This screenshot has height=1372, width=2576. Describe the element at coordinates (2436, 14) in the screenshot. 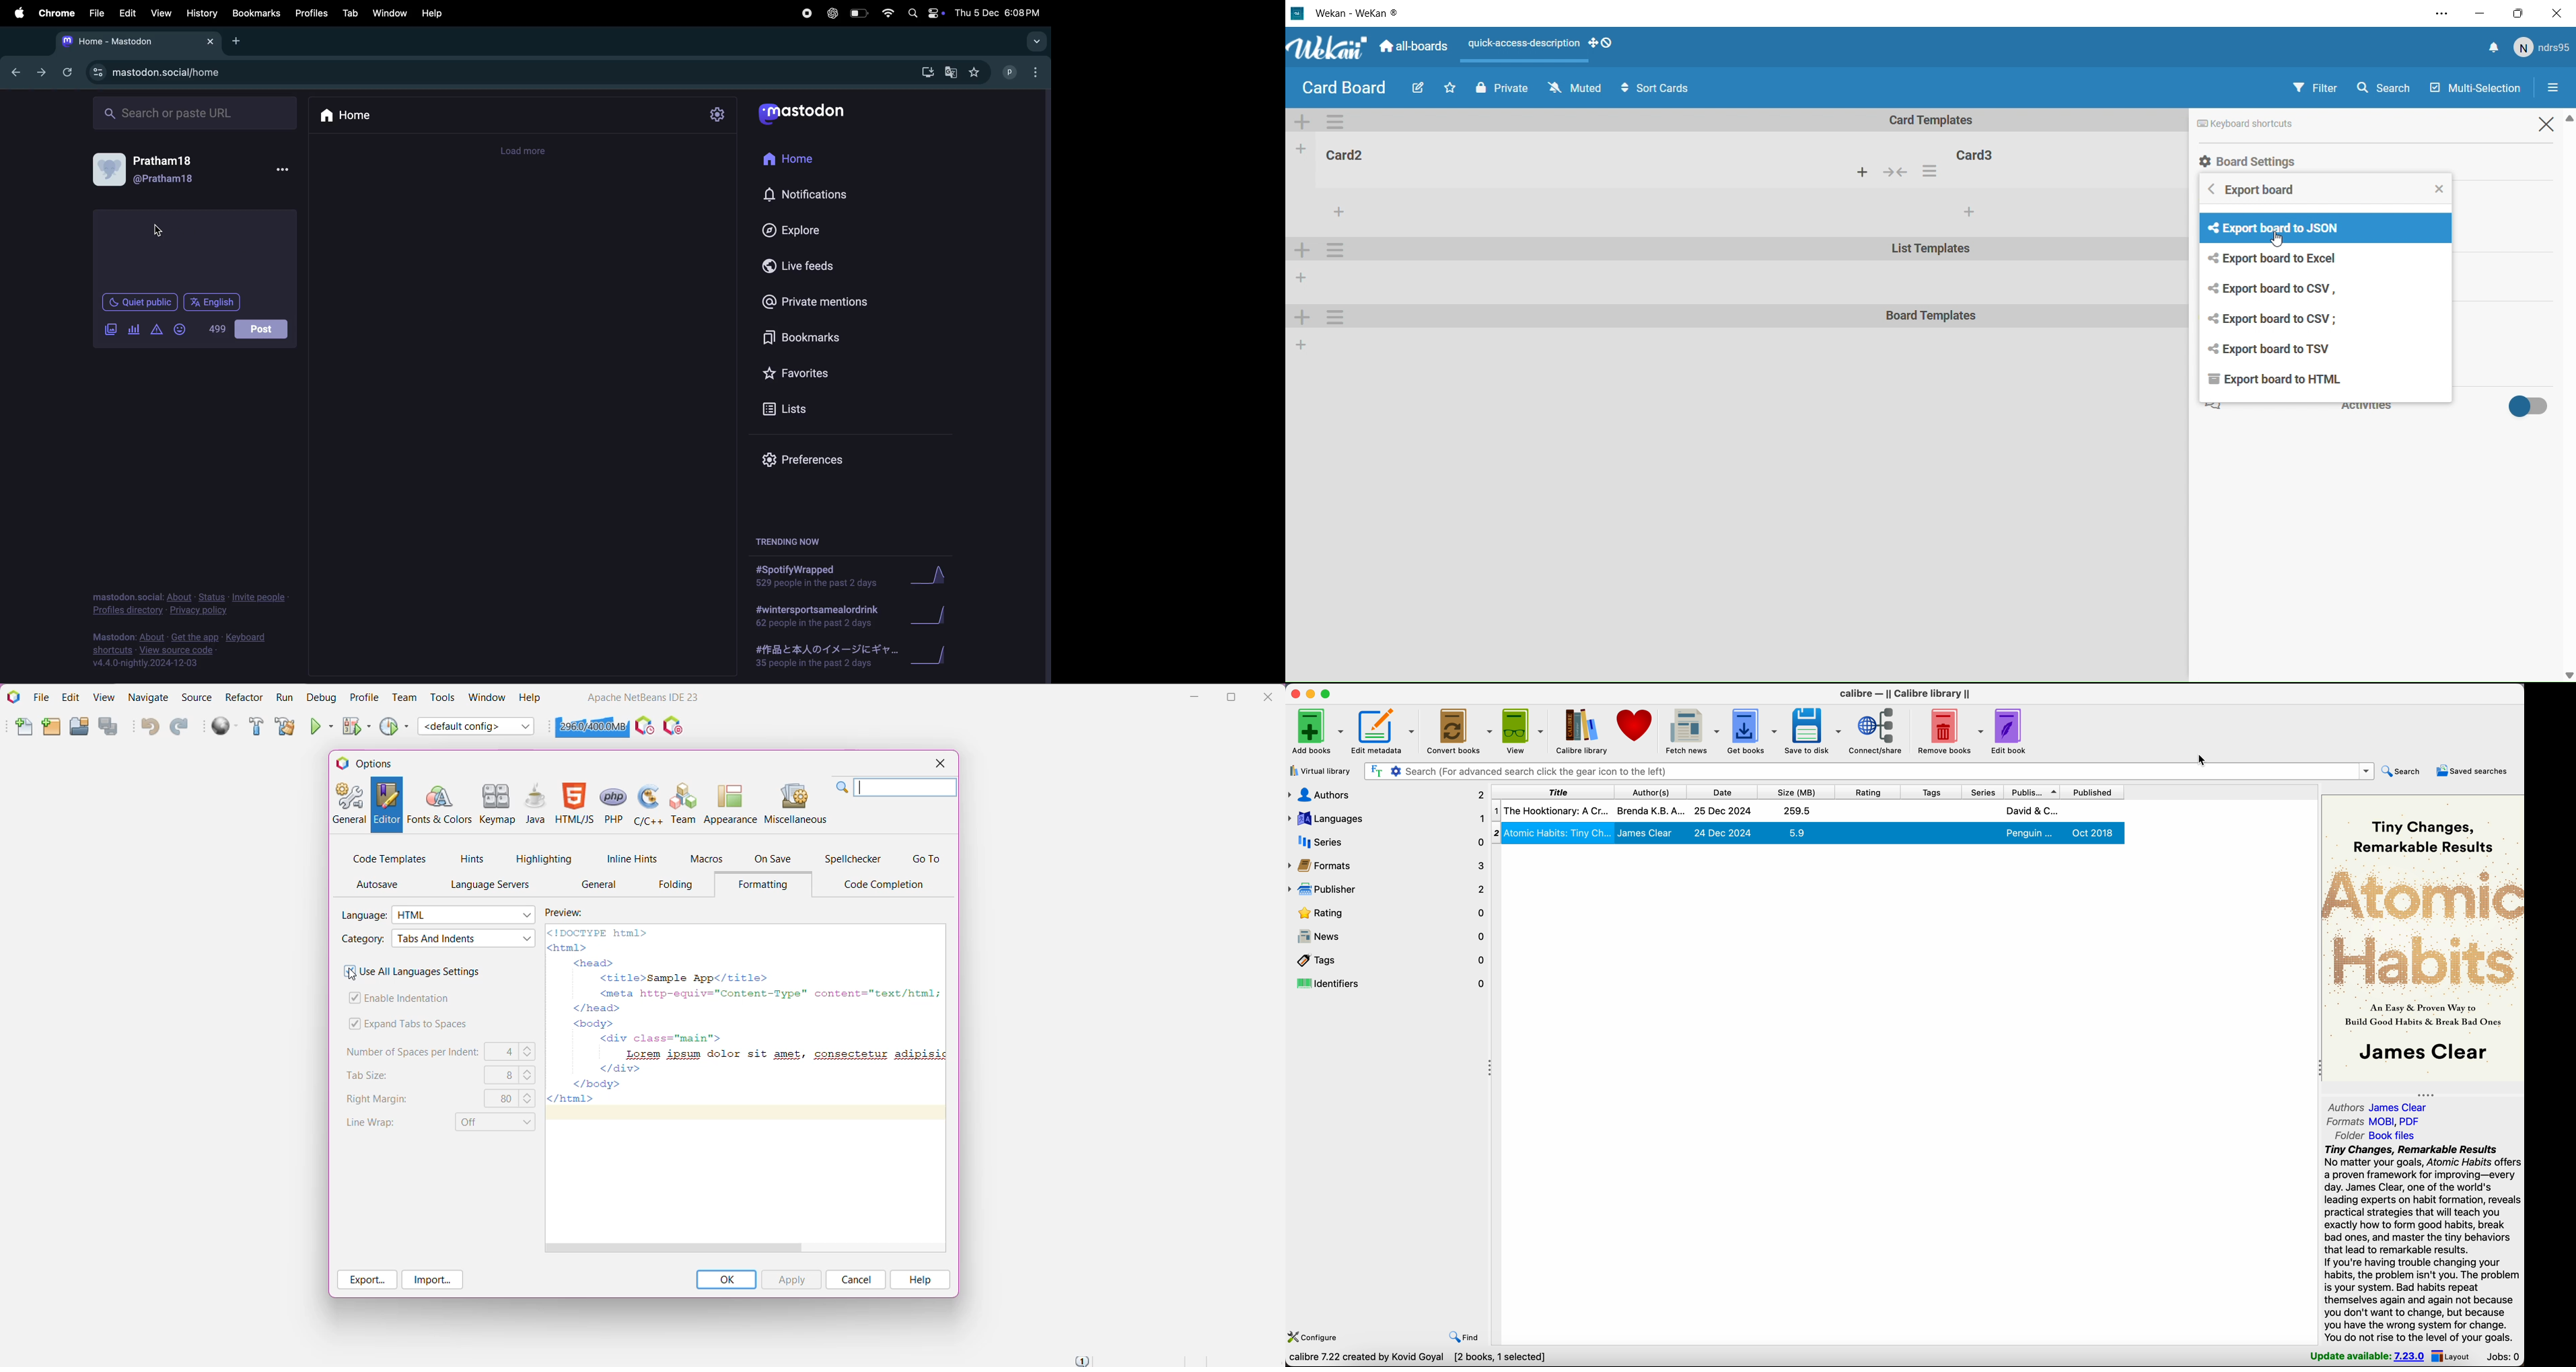

I see `Settings and more` at that location.